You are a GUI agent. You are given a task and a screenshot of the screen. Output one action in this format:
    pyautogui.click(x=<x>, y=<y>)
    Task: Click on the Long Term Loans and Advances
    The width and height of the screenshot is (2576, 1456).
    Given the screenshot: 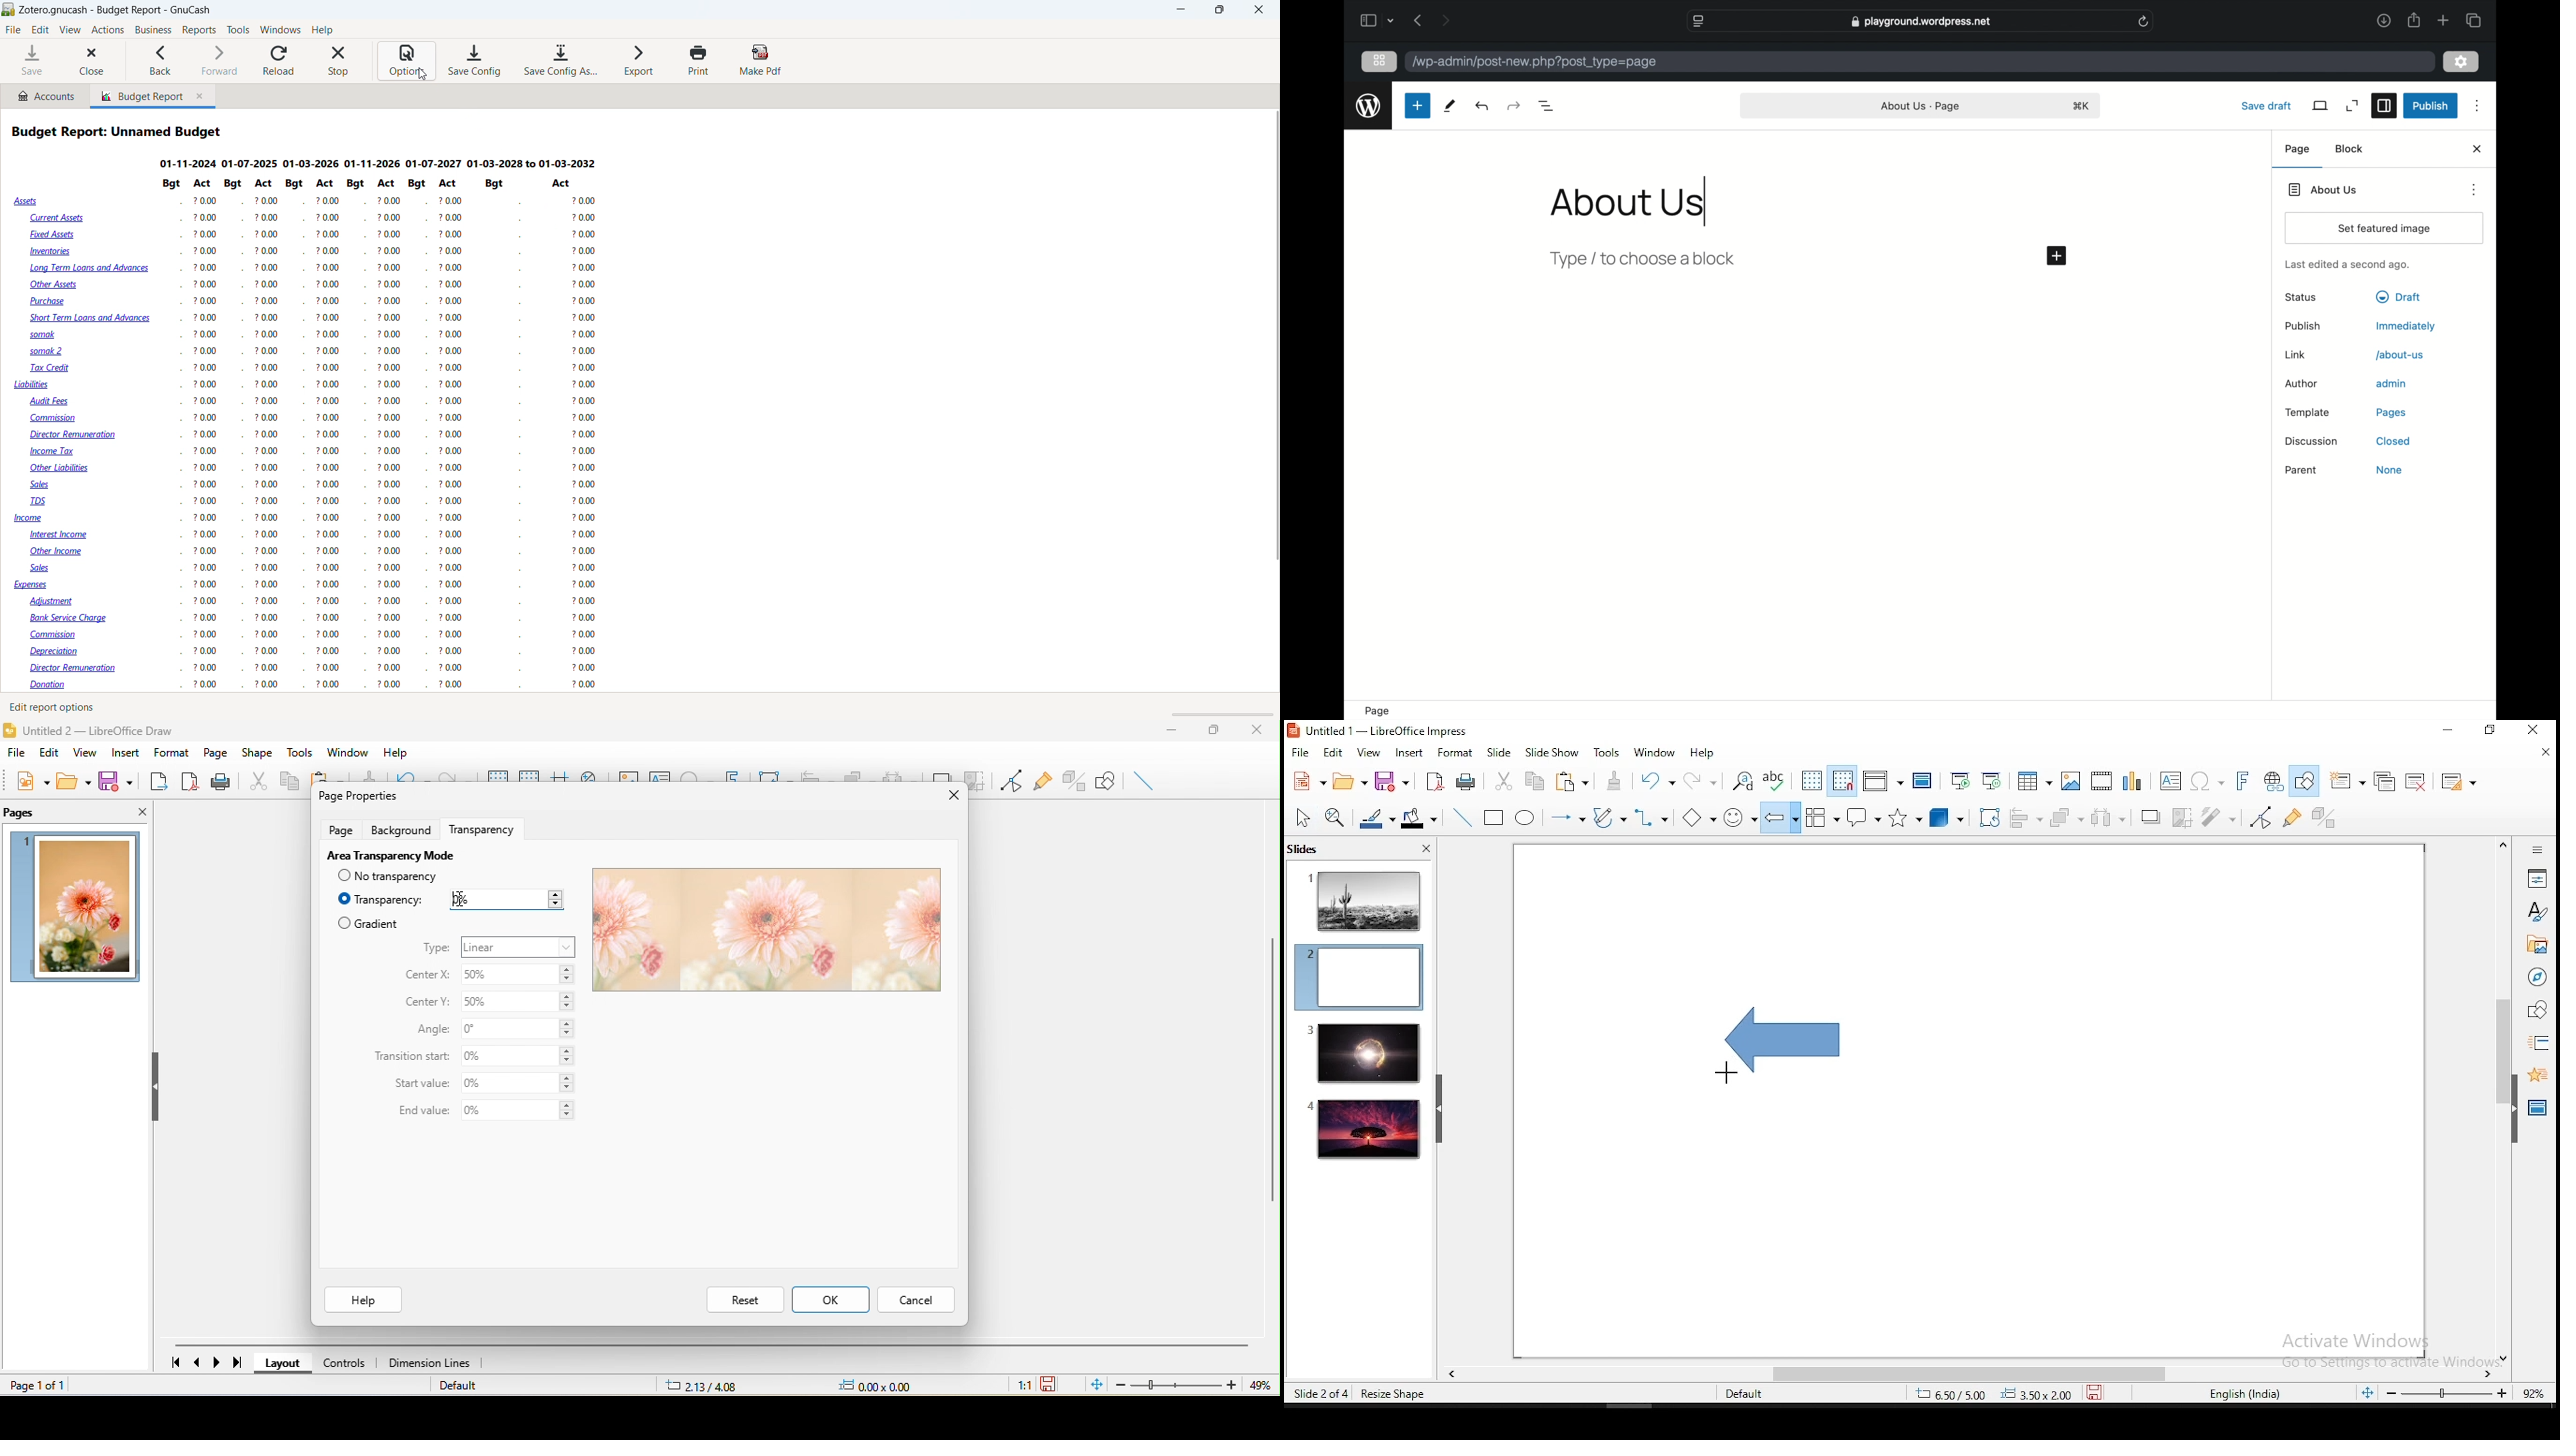 What is the action you would take?
    pyautogui.click(x=89, y=270)
    